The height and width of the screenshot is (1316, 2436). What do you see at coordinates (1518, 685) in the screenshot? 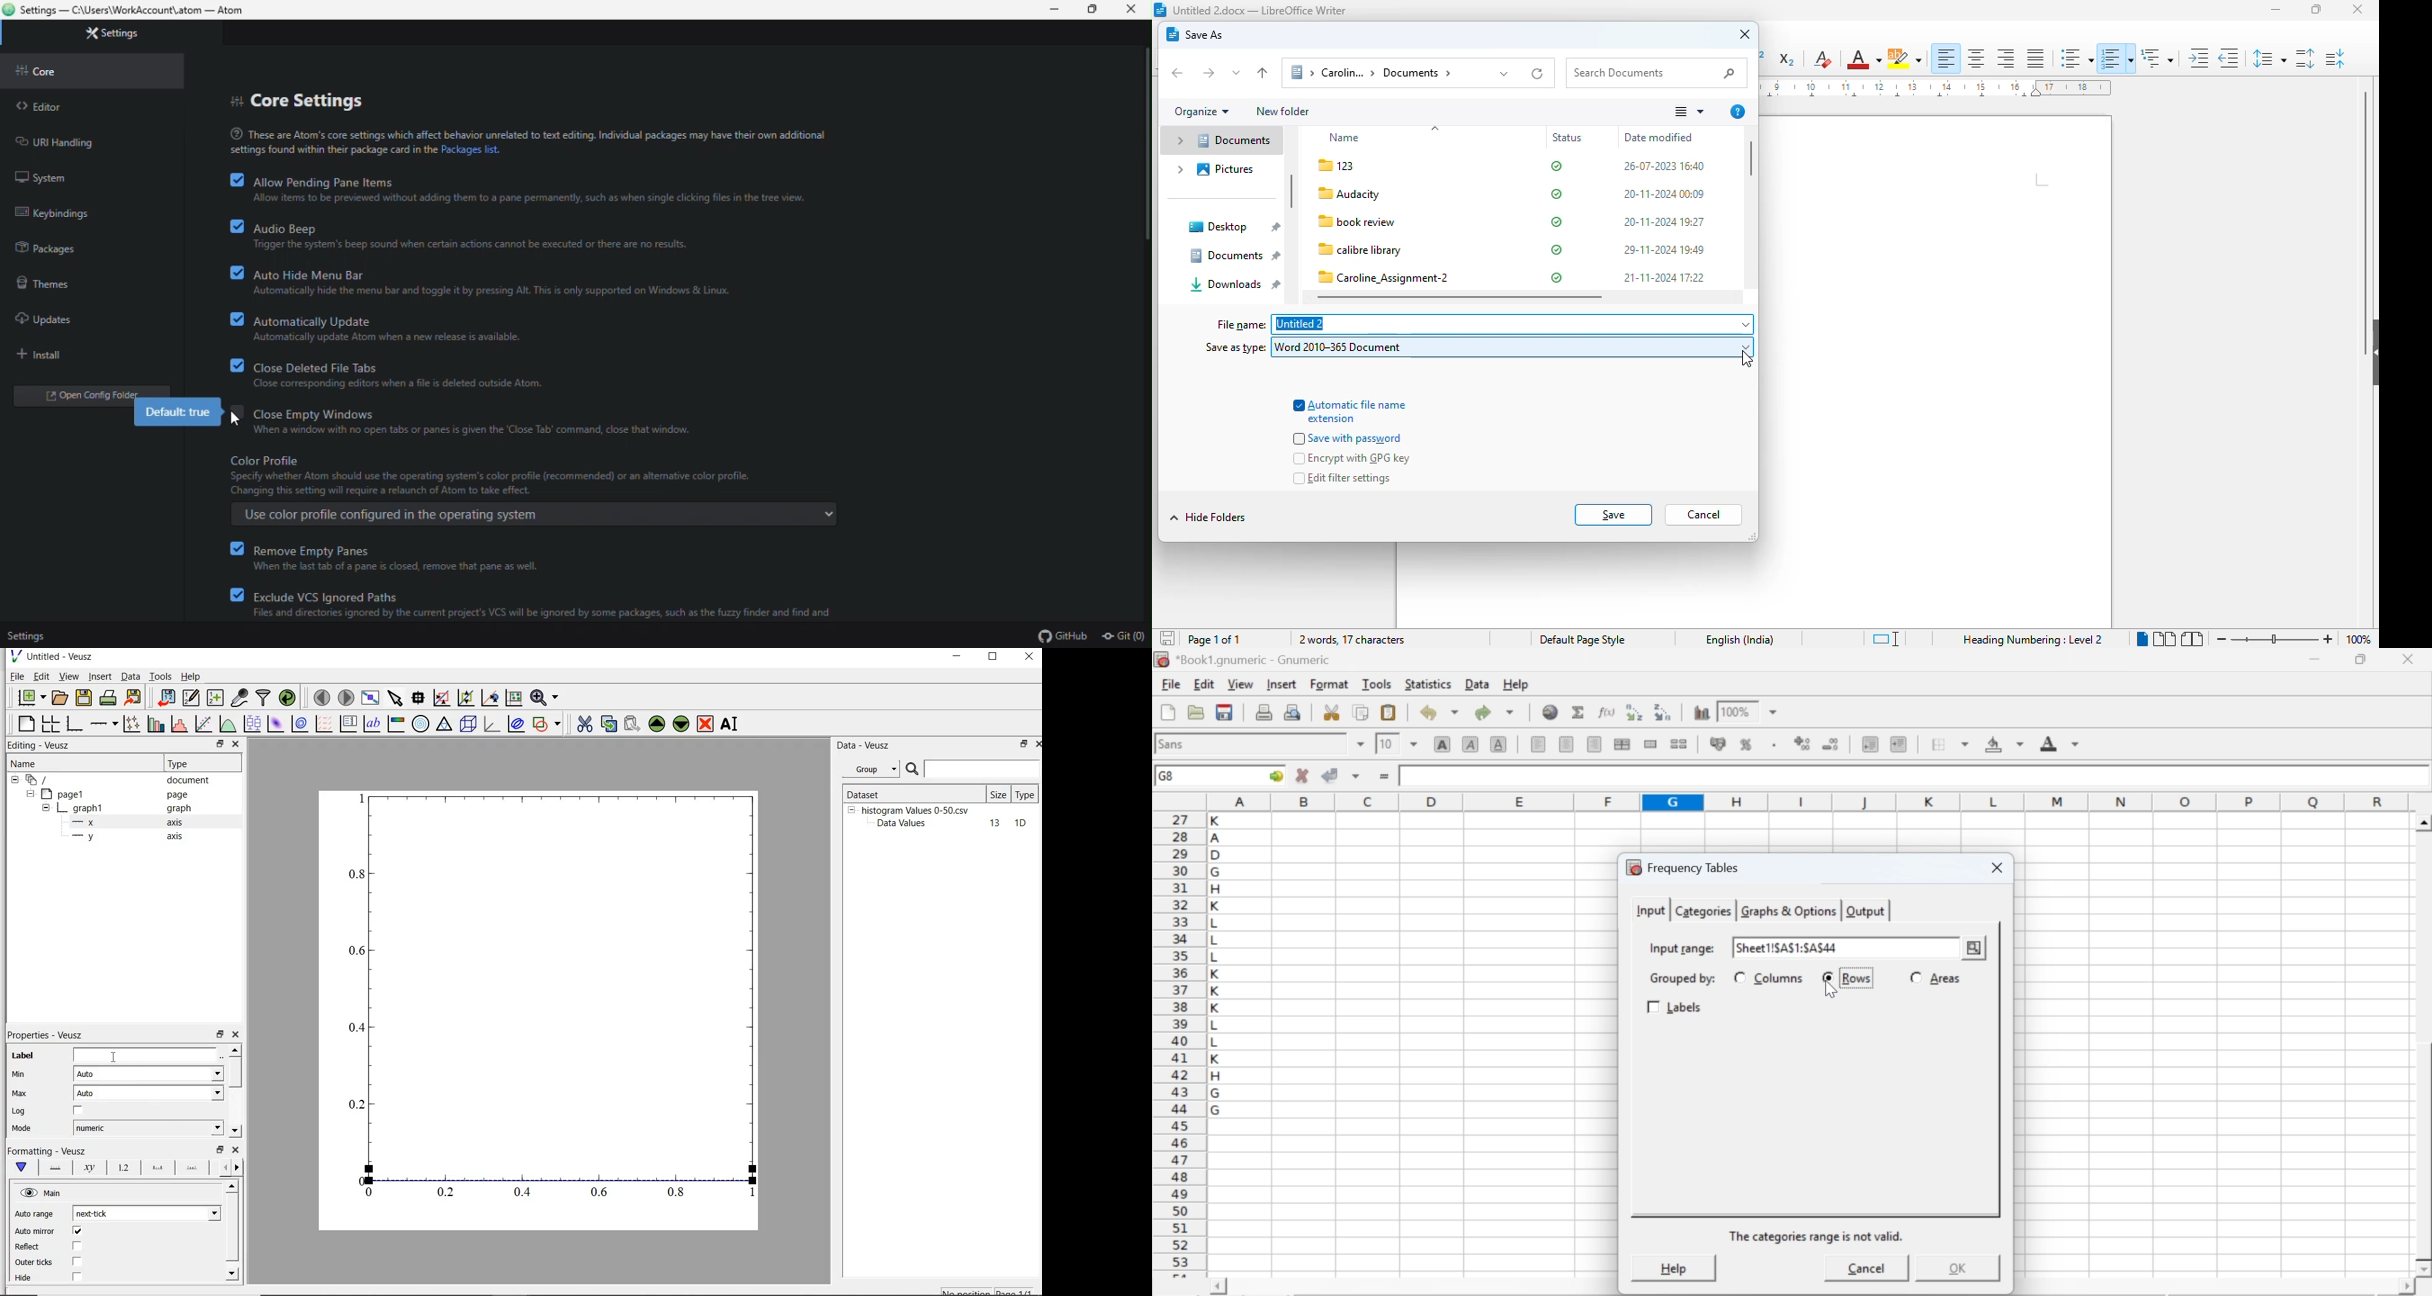
I see `help` at bounding box center [1518, 685].